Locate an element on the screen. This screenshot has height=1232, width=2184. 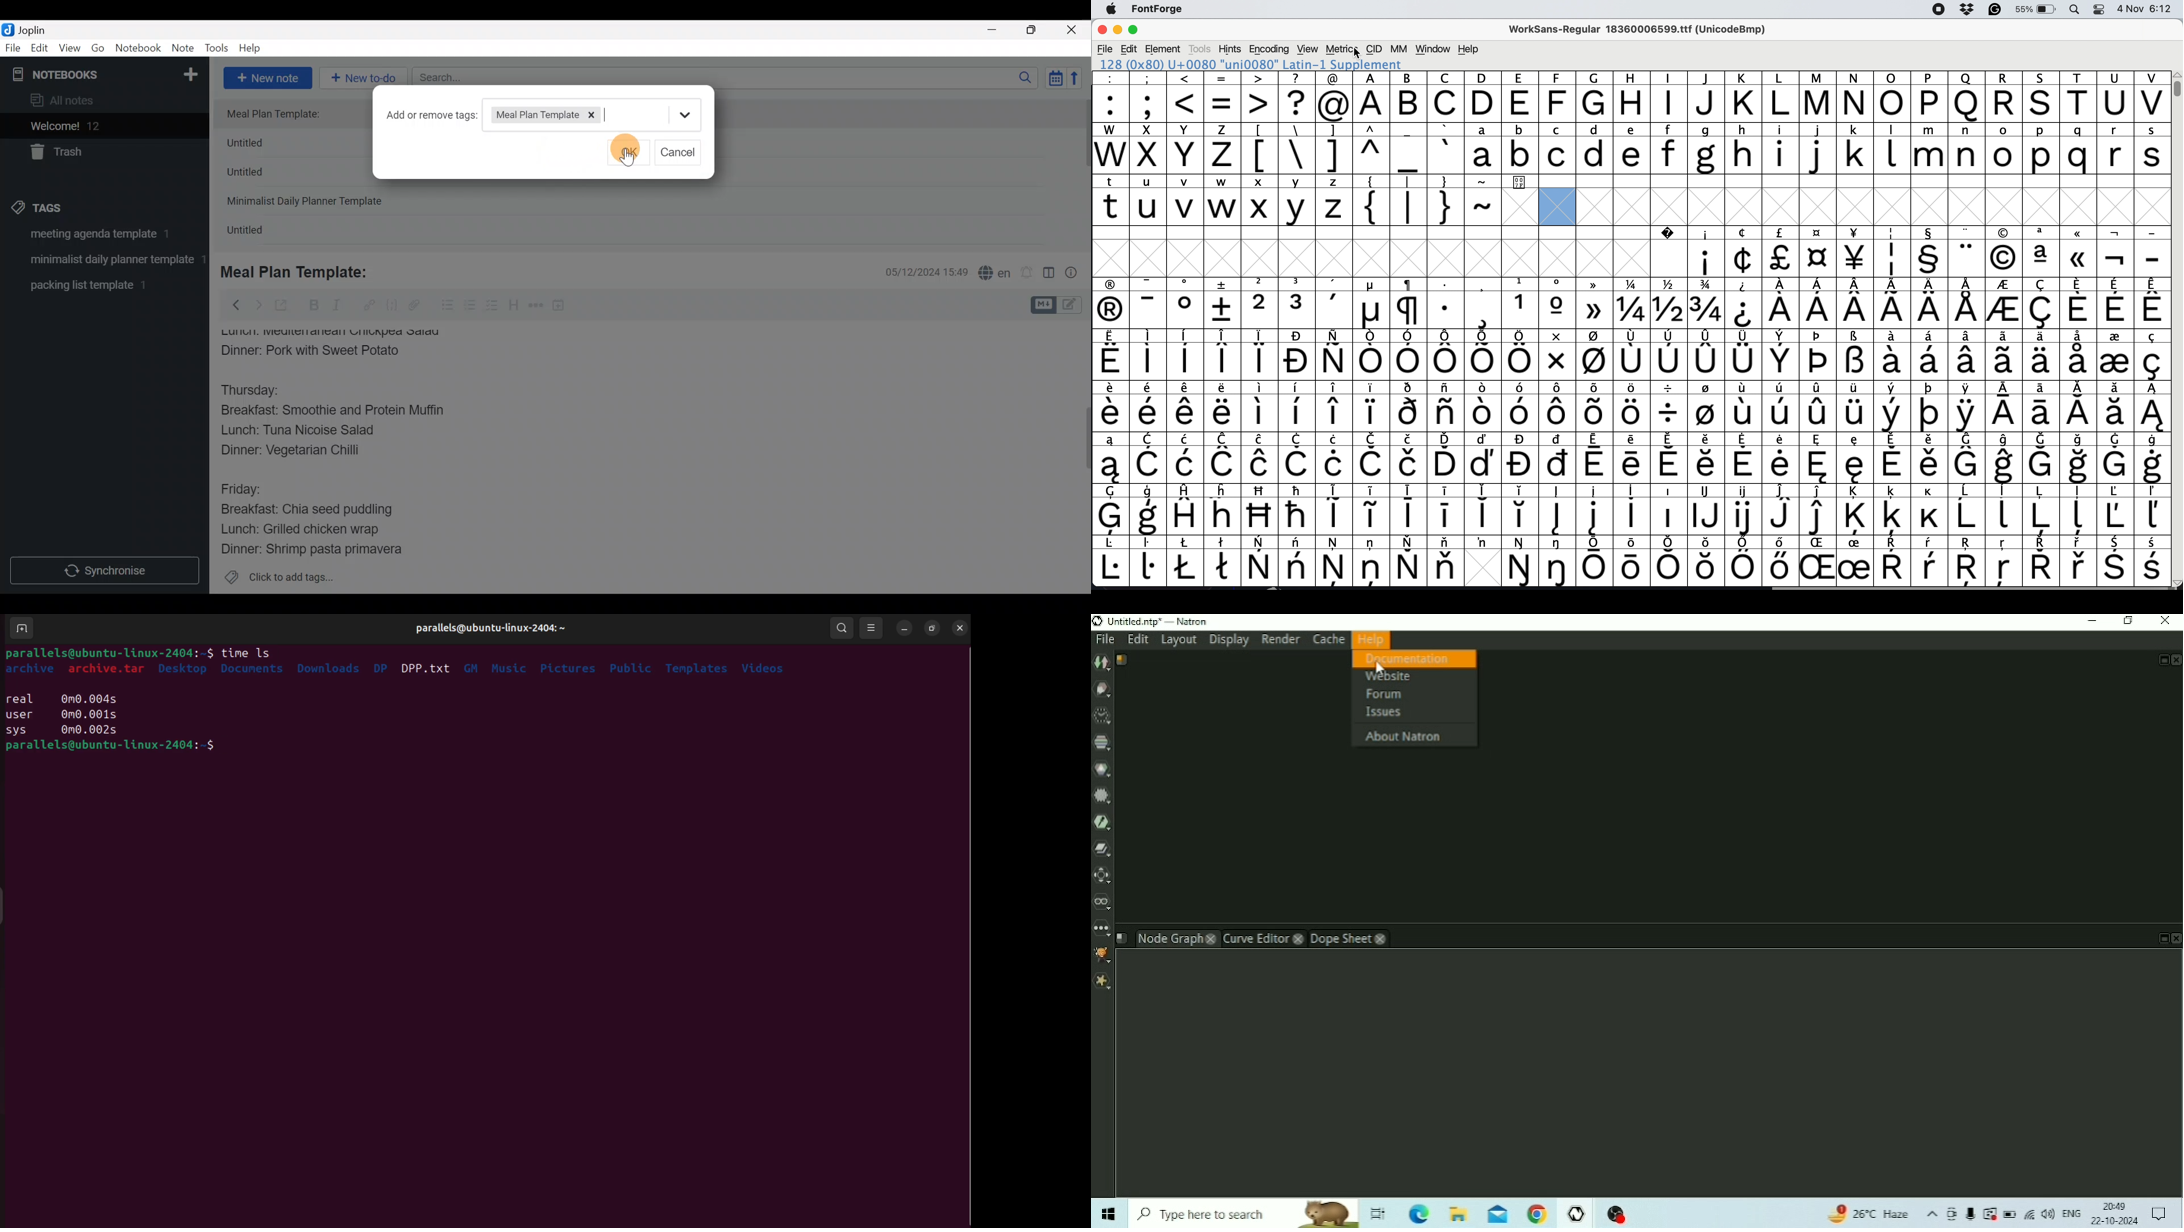
Toggle external editing is located at coordinates (285, 306).